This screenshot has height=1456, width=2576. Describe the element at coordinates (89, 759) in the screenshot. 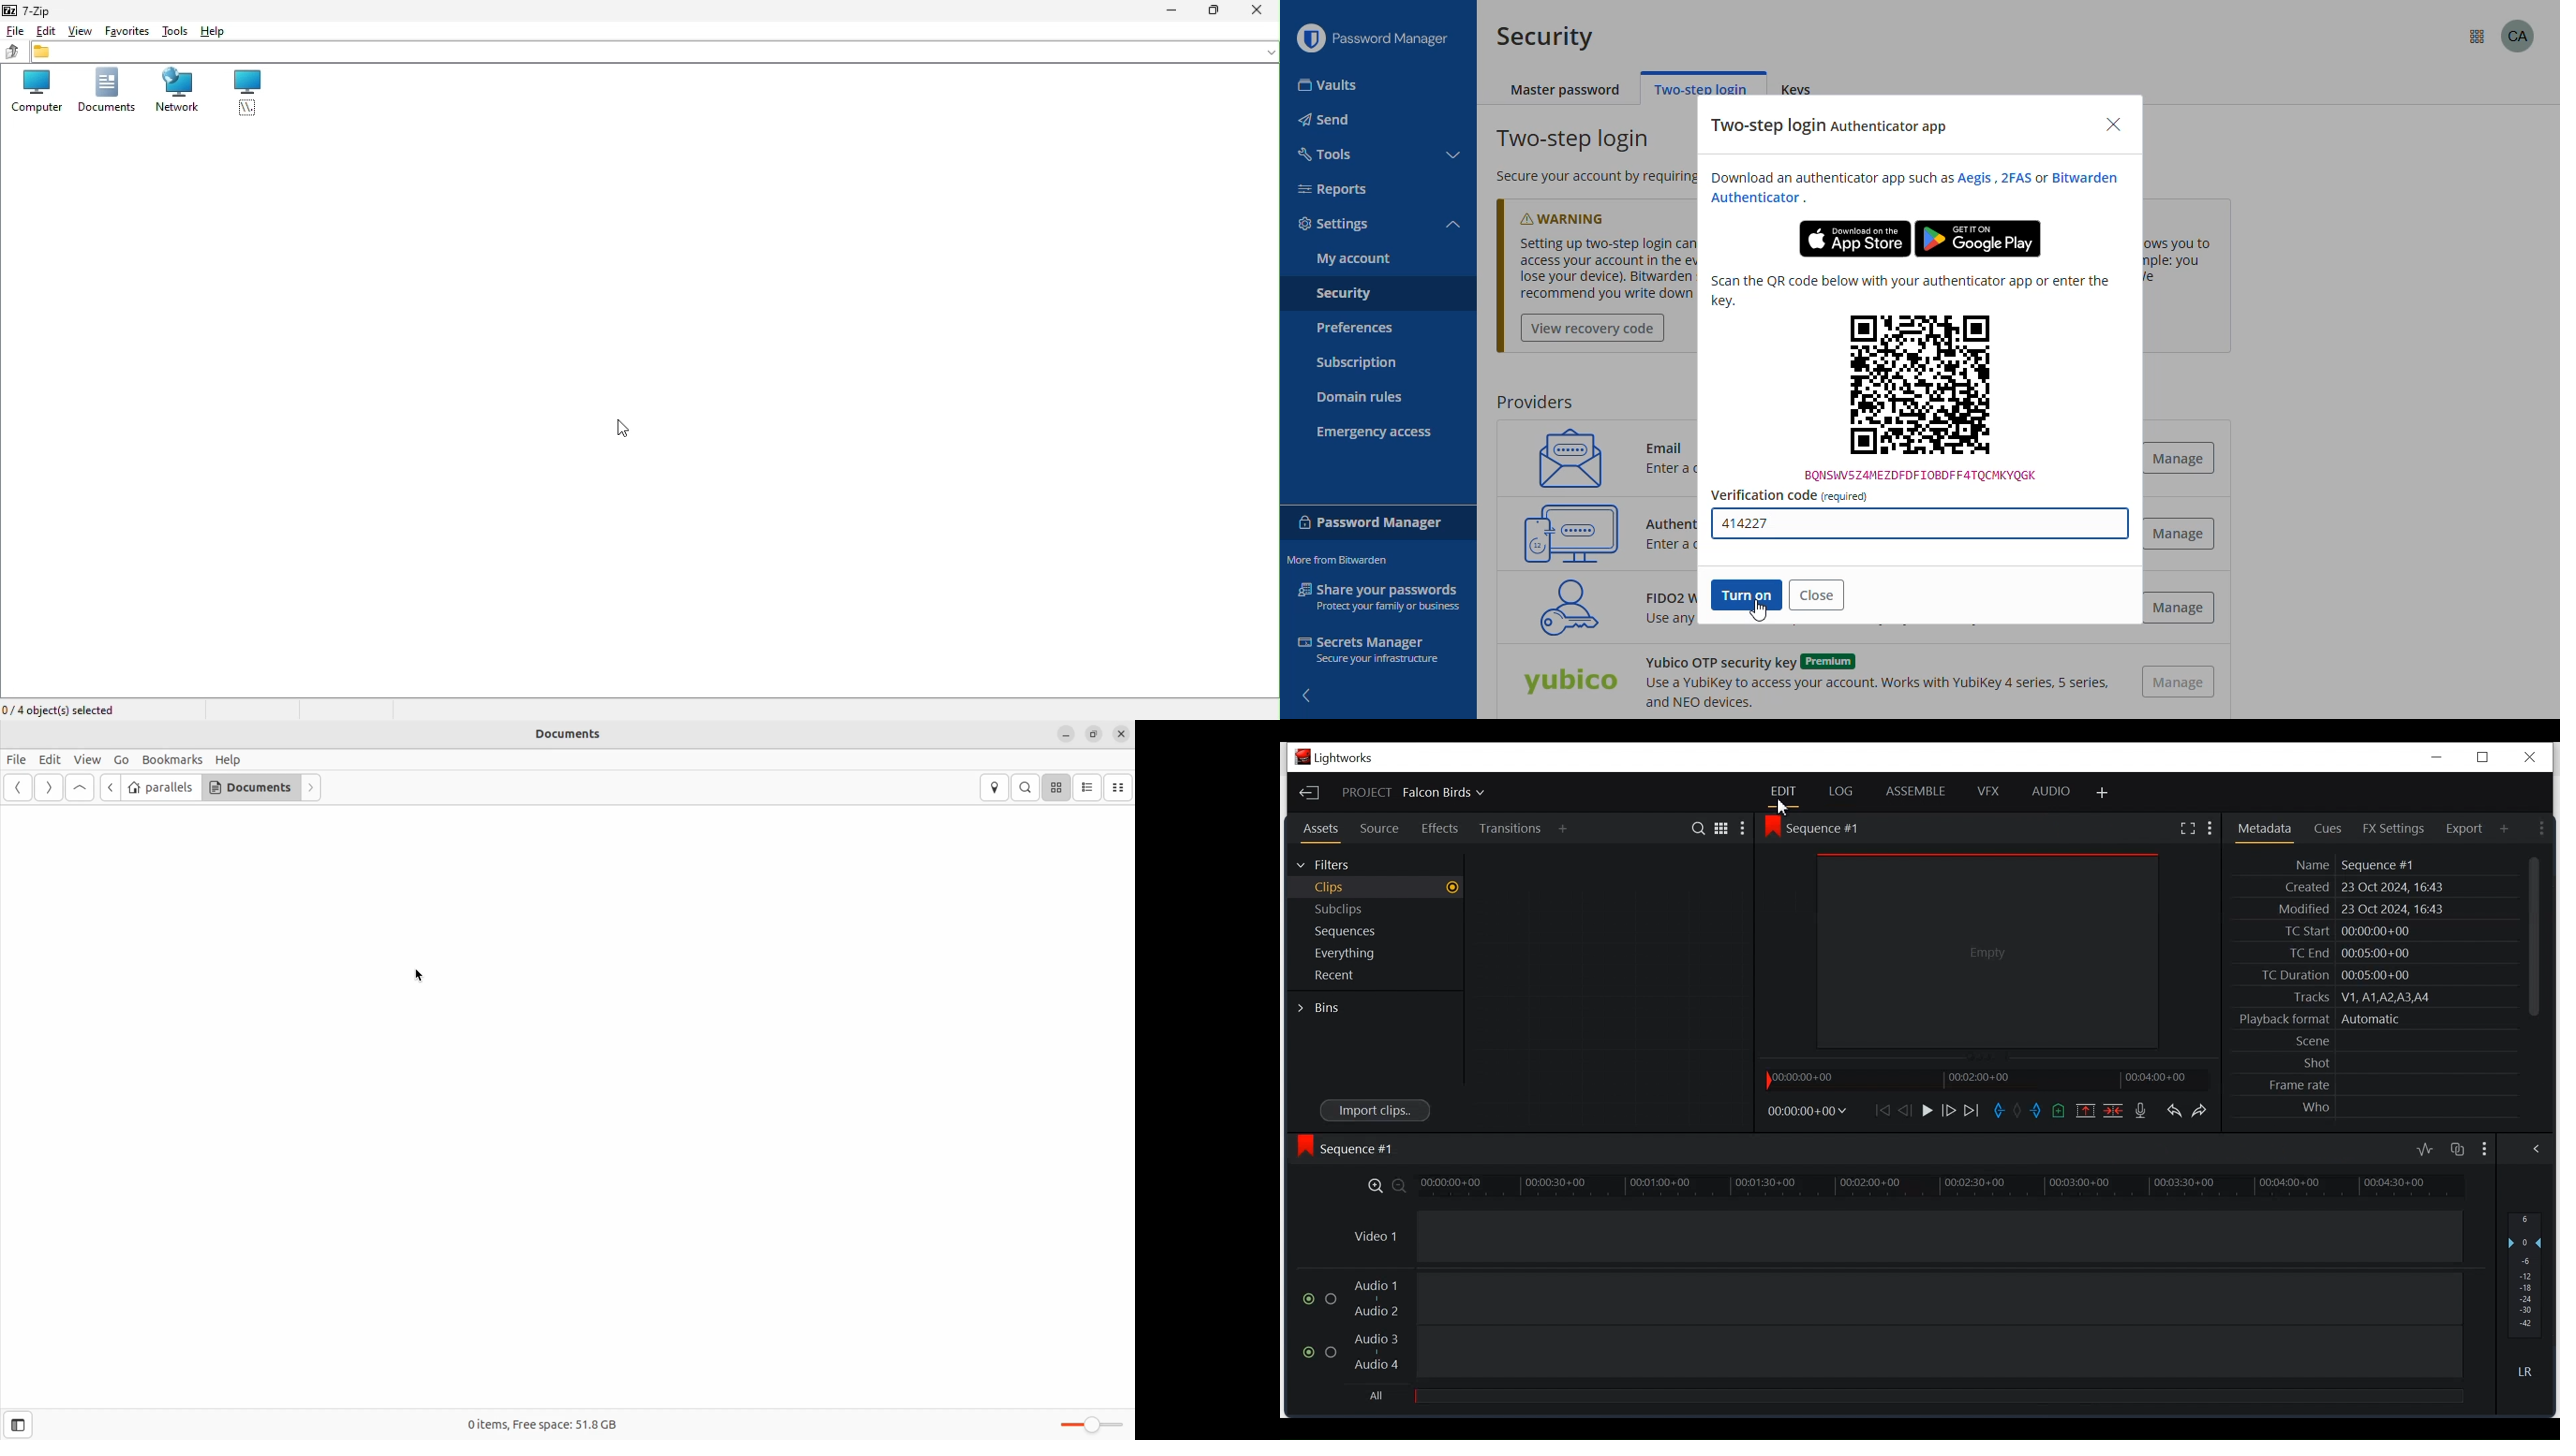

I see `View` at that location.